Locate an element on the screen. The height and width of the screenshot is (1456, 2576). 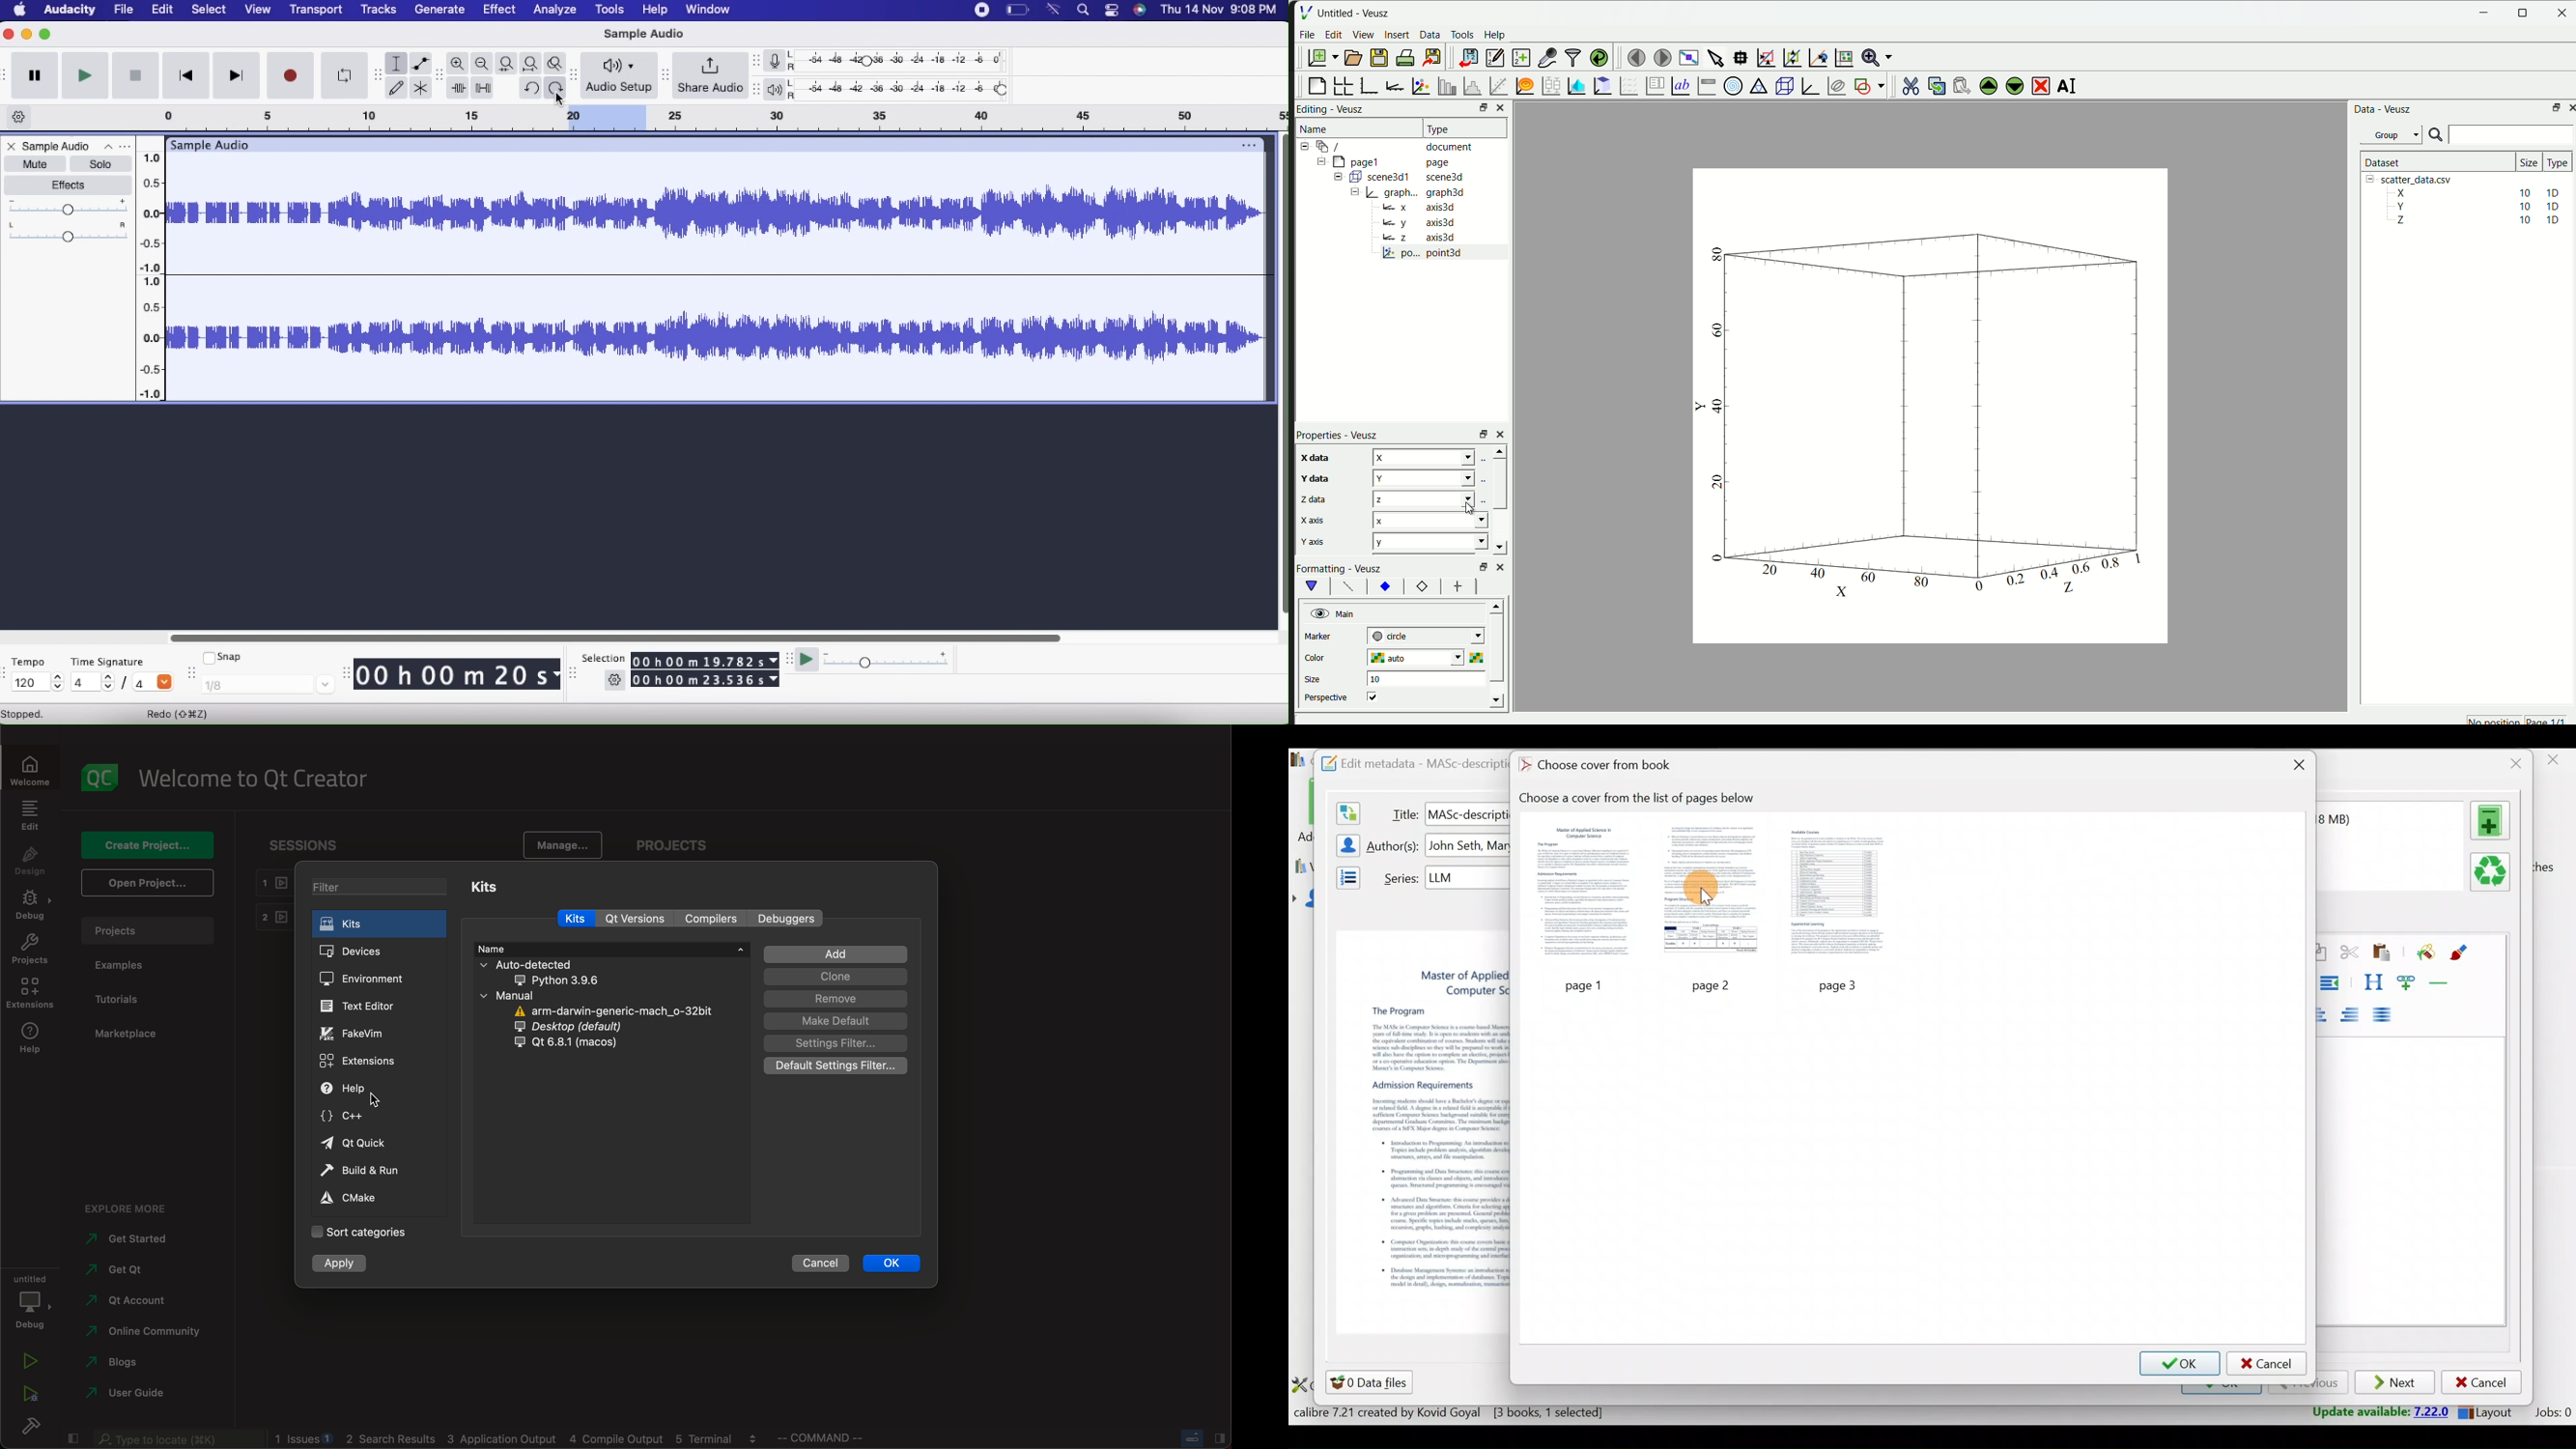
Background colour is located at coordinates (2424, 953).